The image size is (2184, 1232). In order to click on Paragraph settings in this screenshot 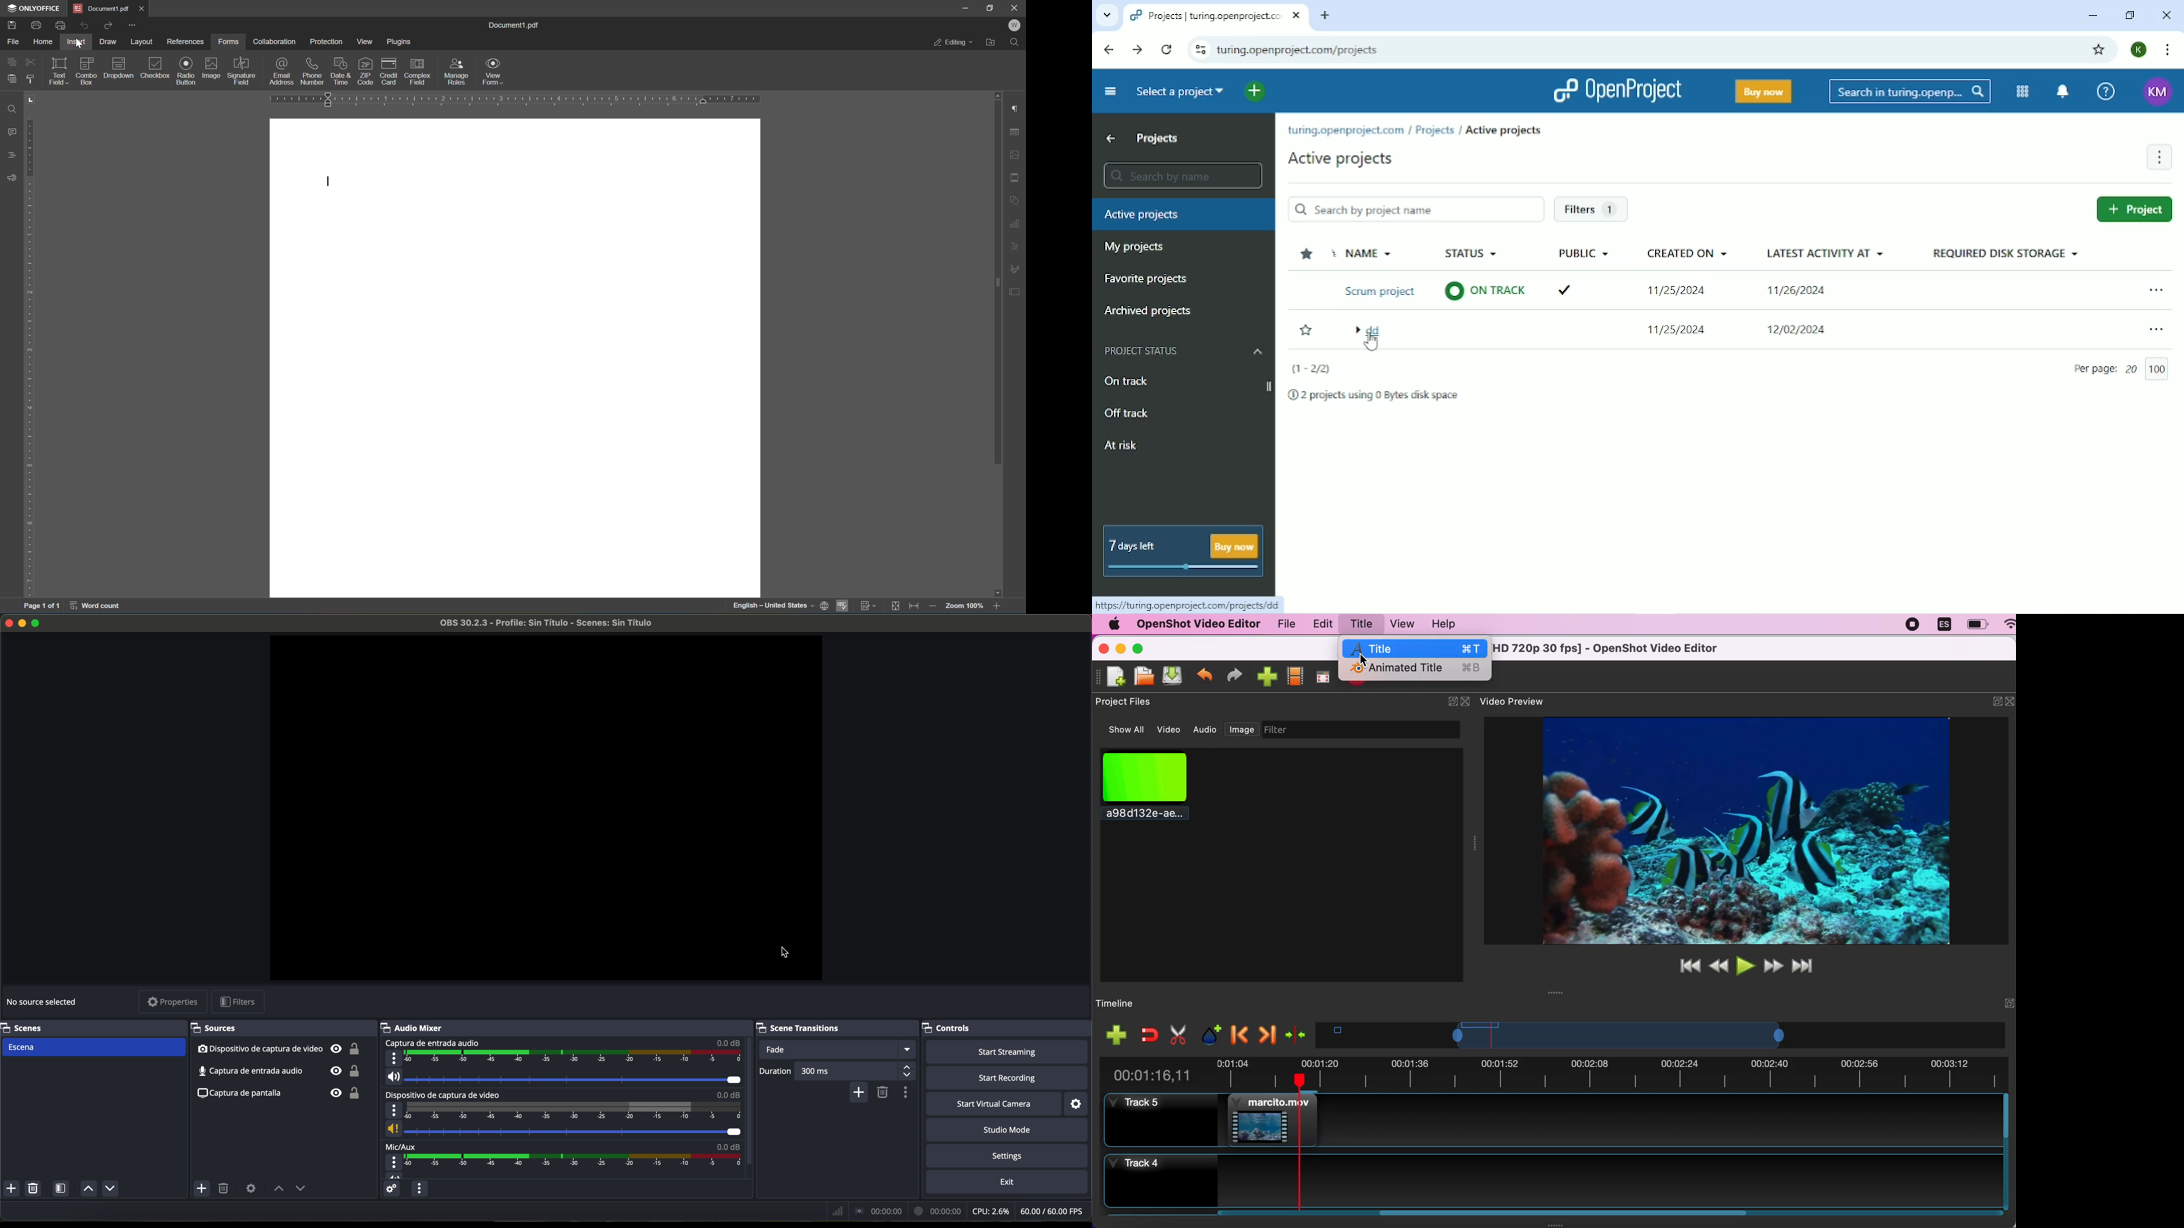, I will do `click(1017, 107)`.